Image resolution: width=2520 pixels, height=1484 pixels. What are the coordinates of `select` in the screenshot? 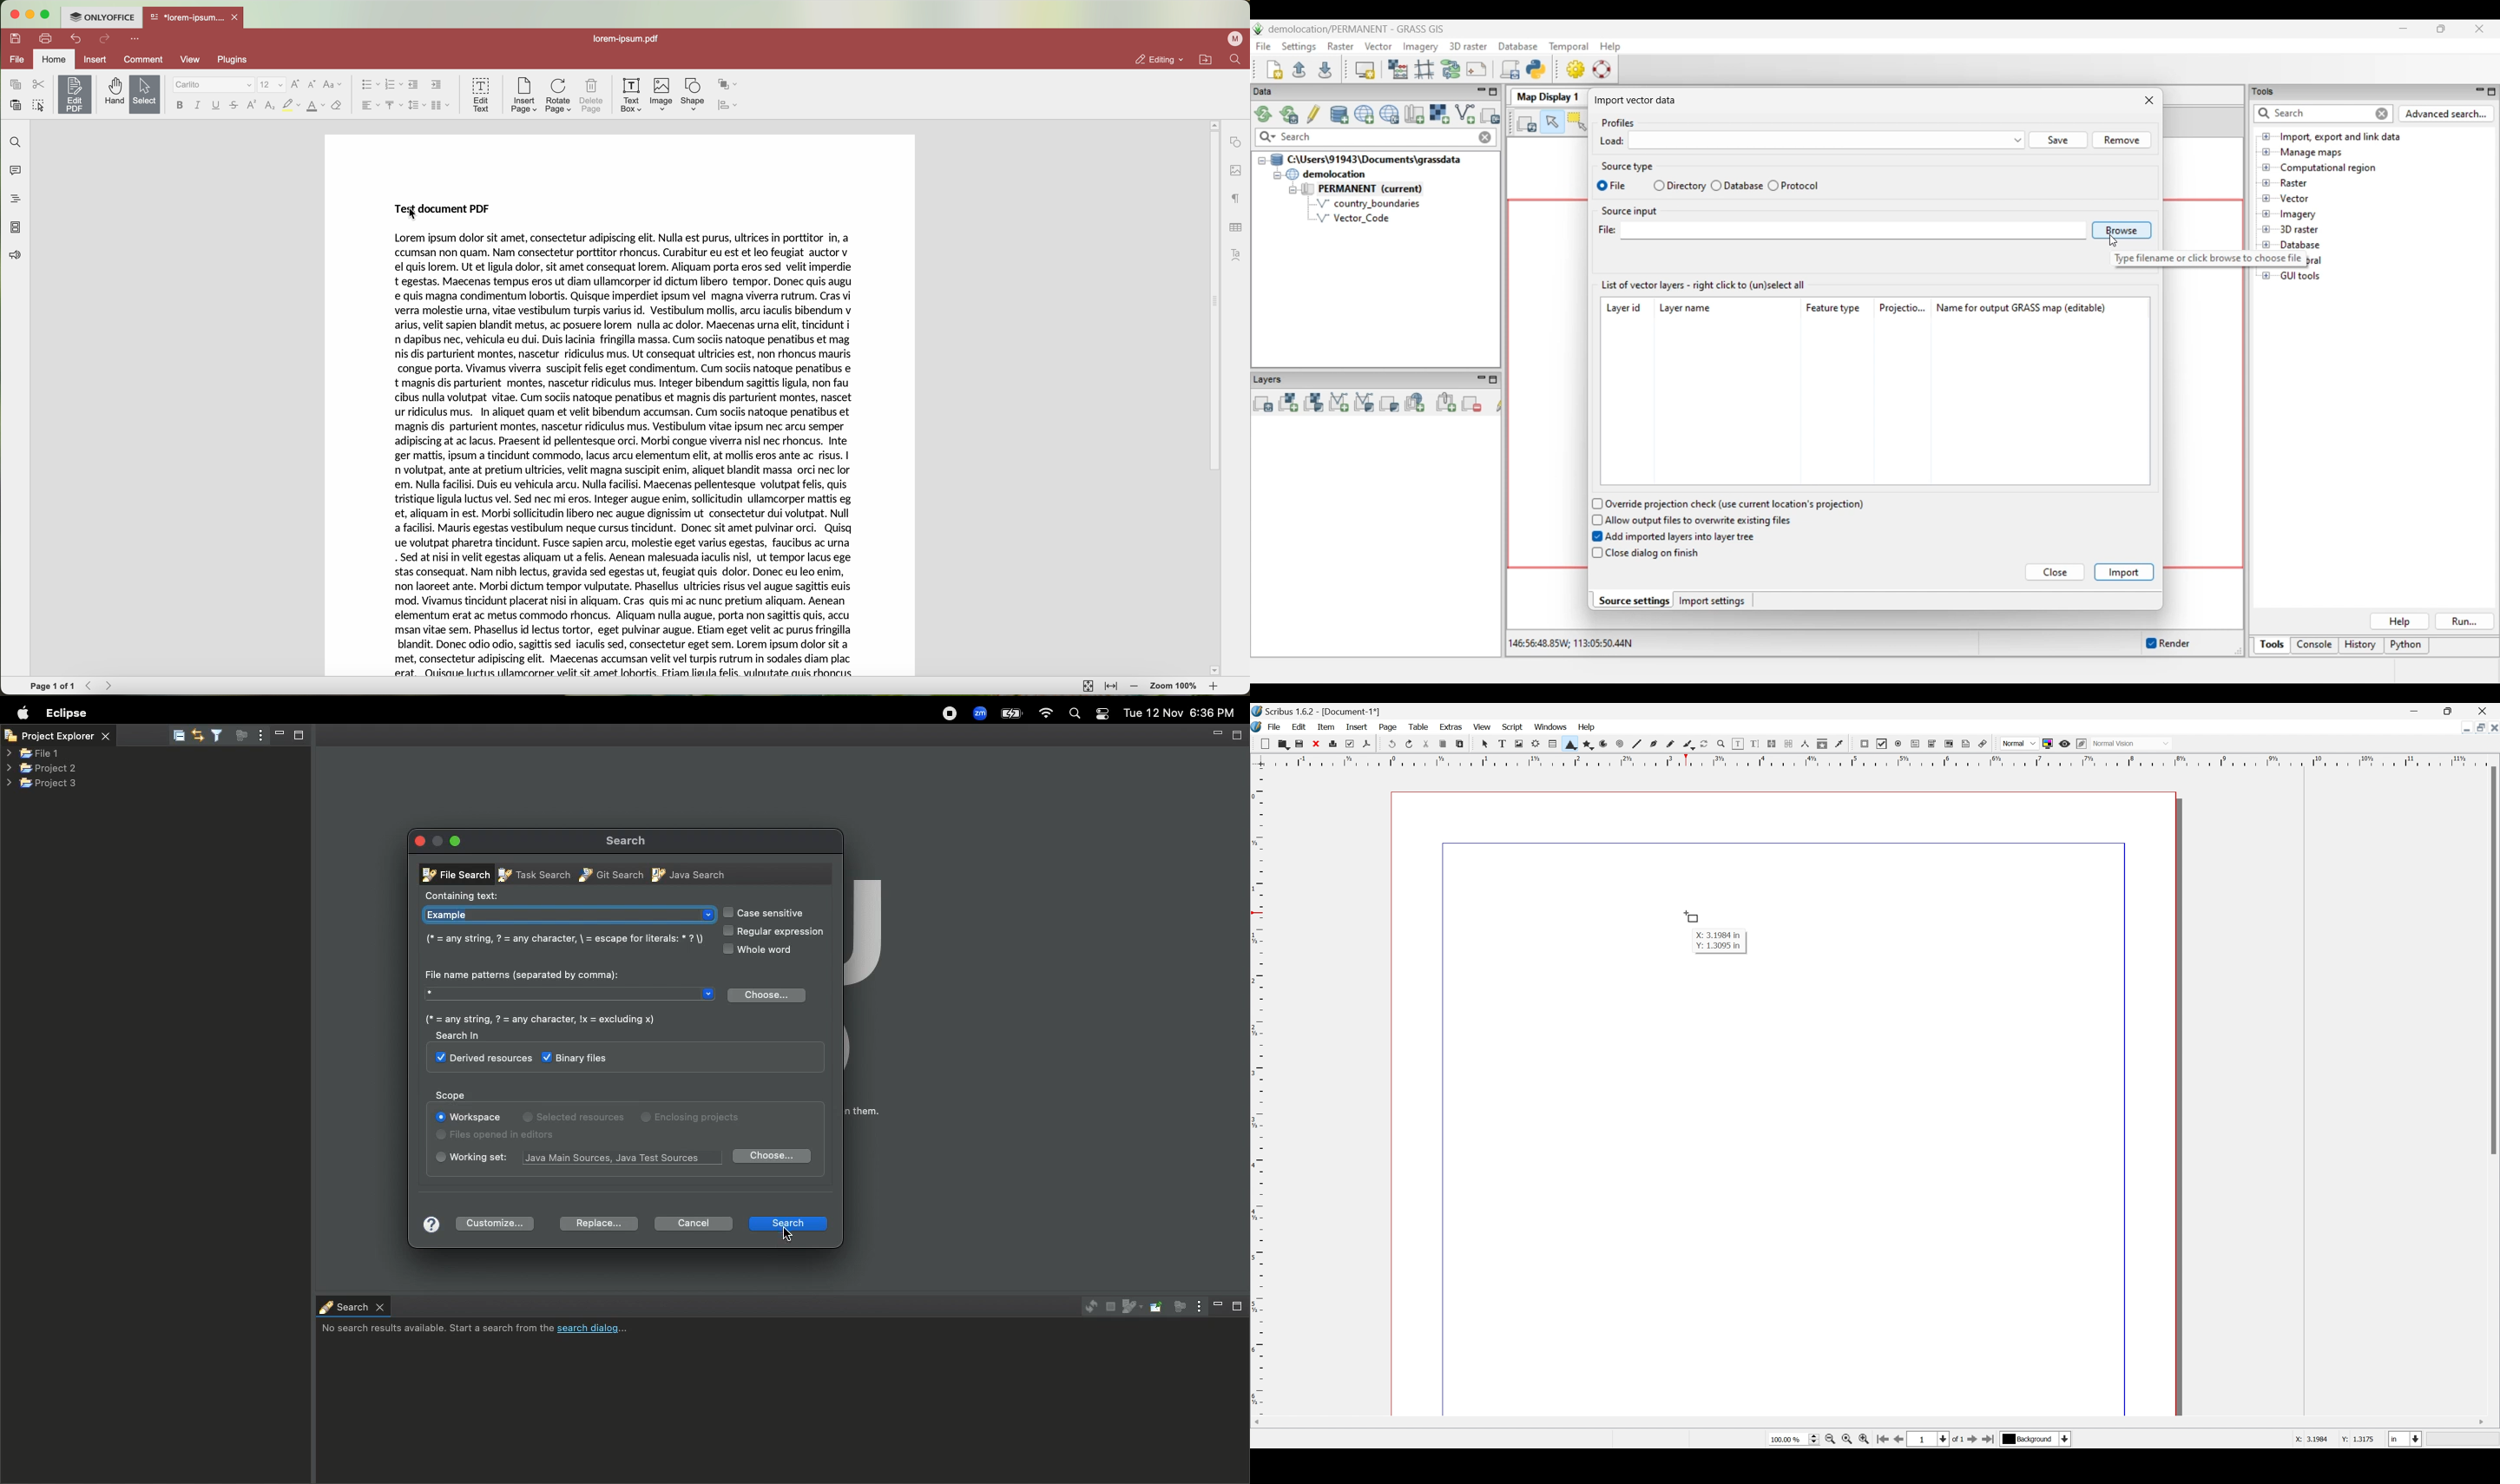 It's located at (144, 94).